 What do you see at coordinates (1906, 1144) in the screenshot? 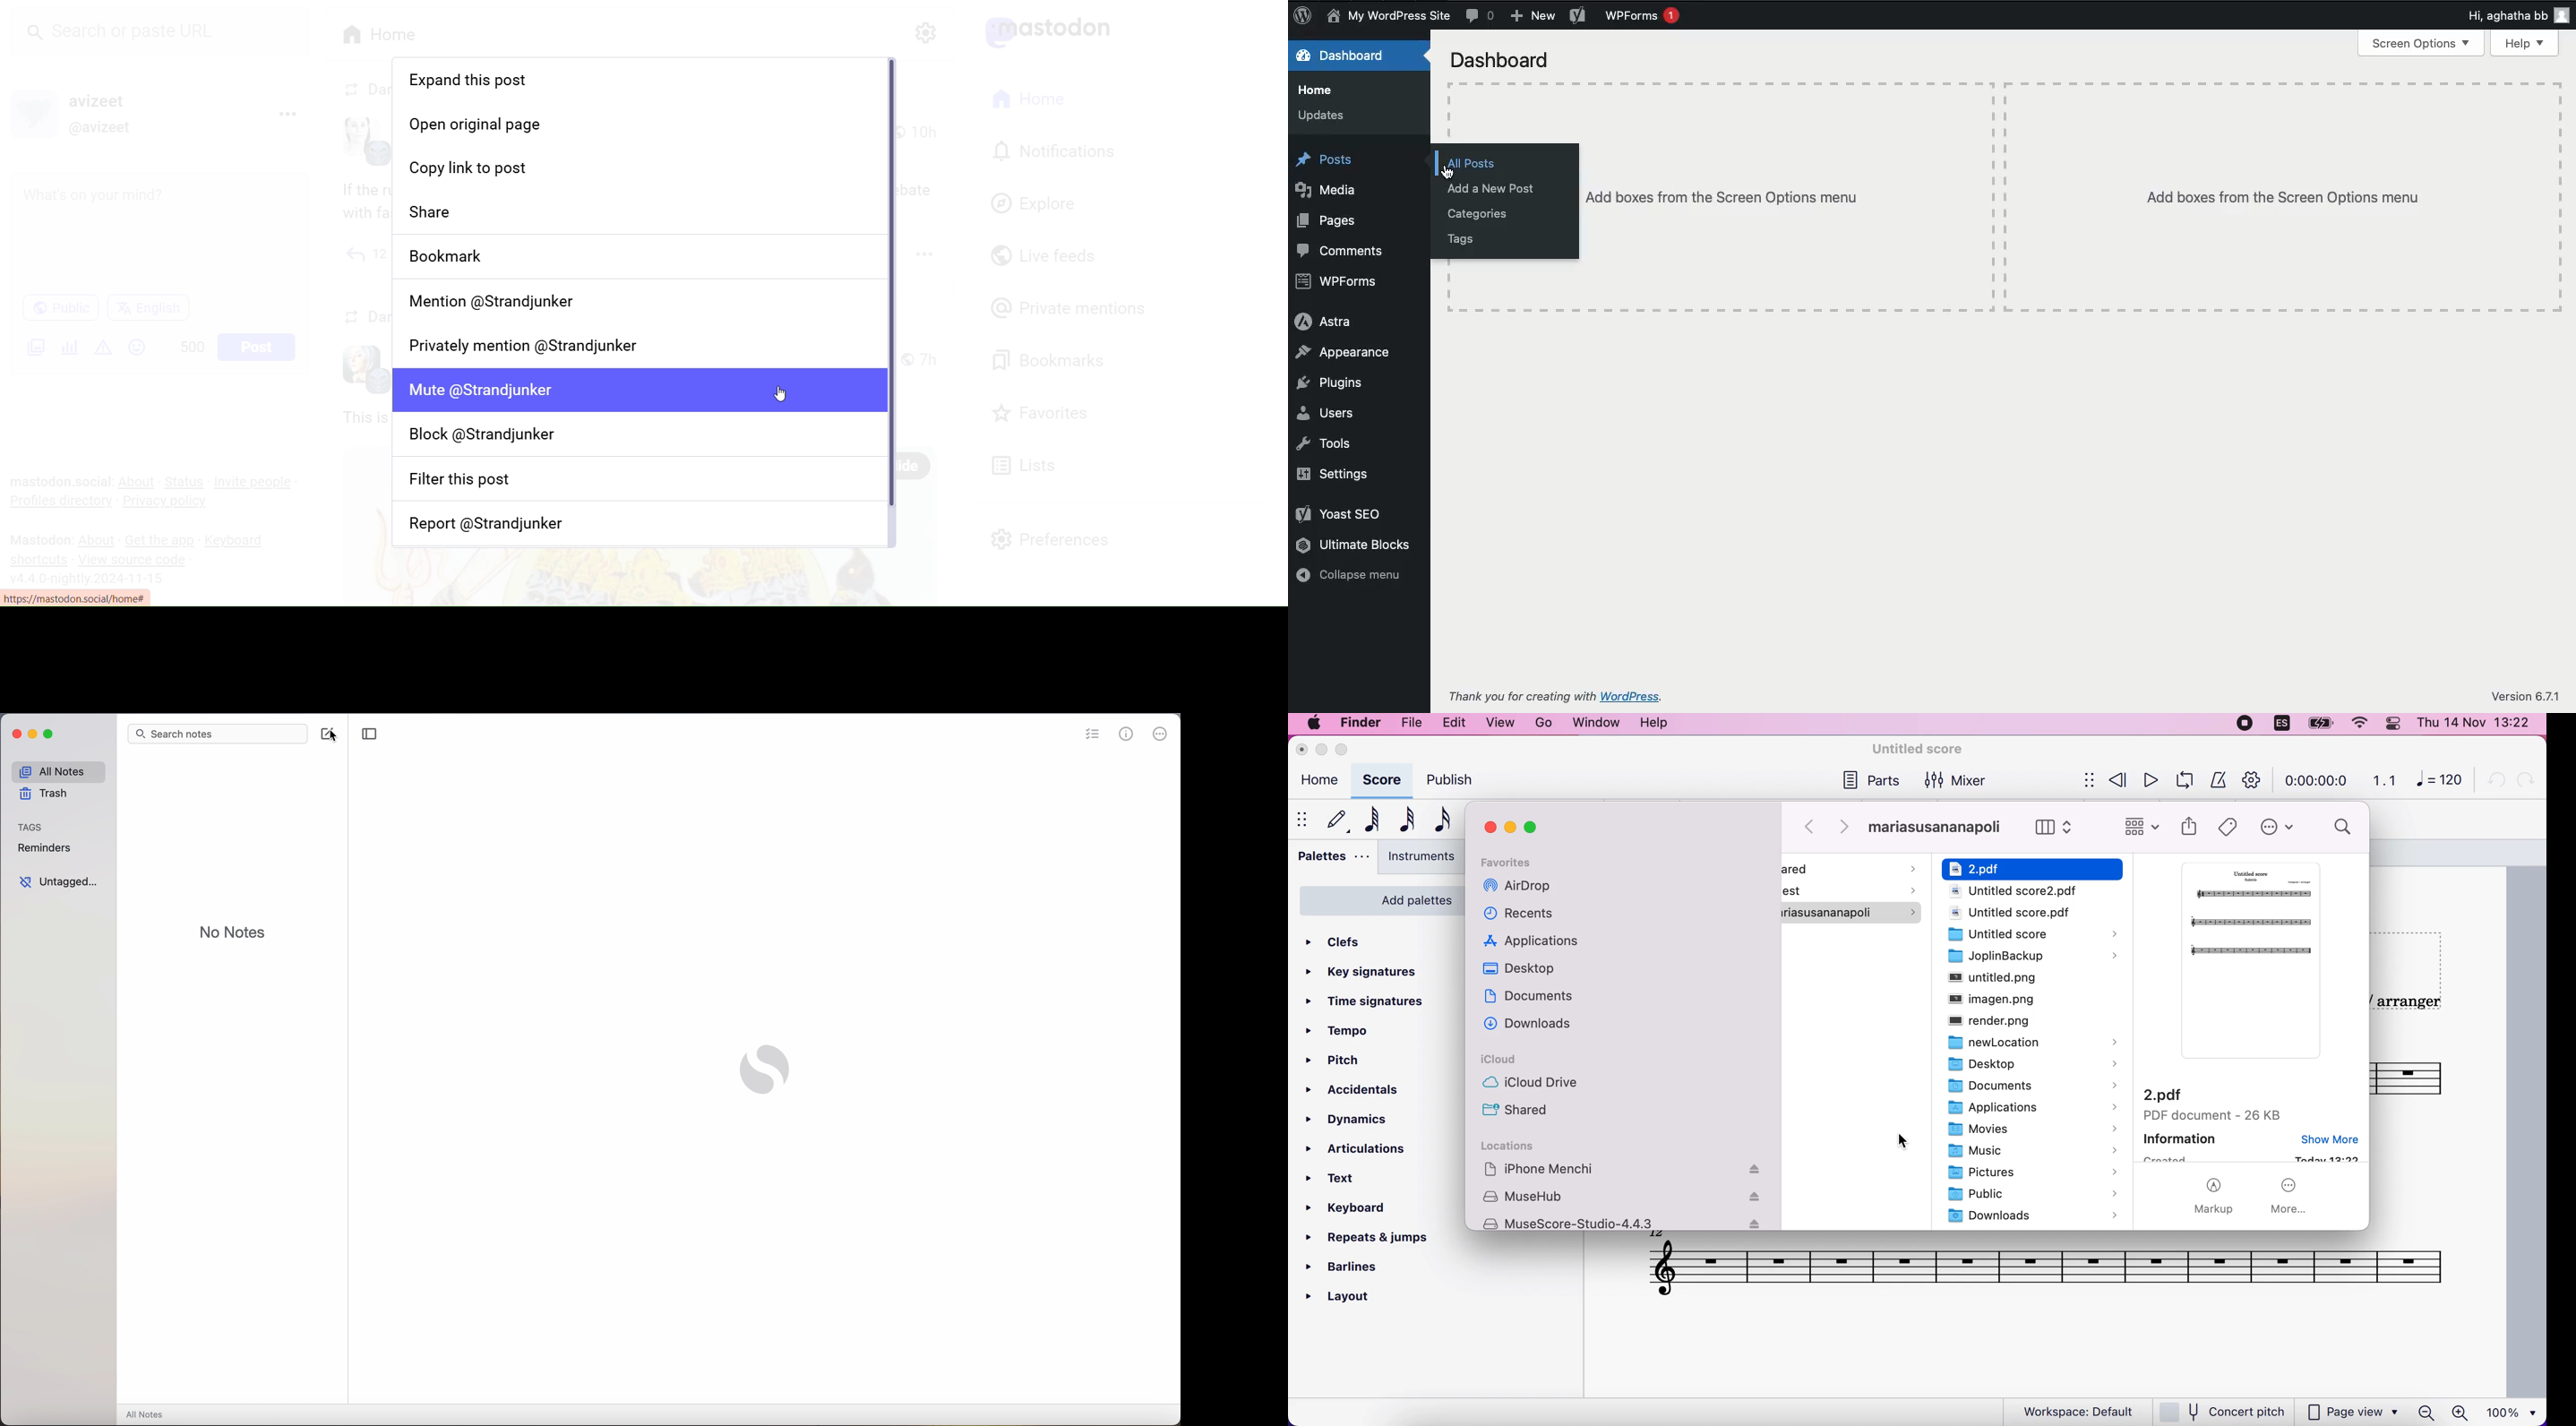
I see `cursor` at bounding box center [1906, 1144].